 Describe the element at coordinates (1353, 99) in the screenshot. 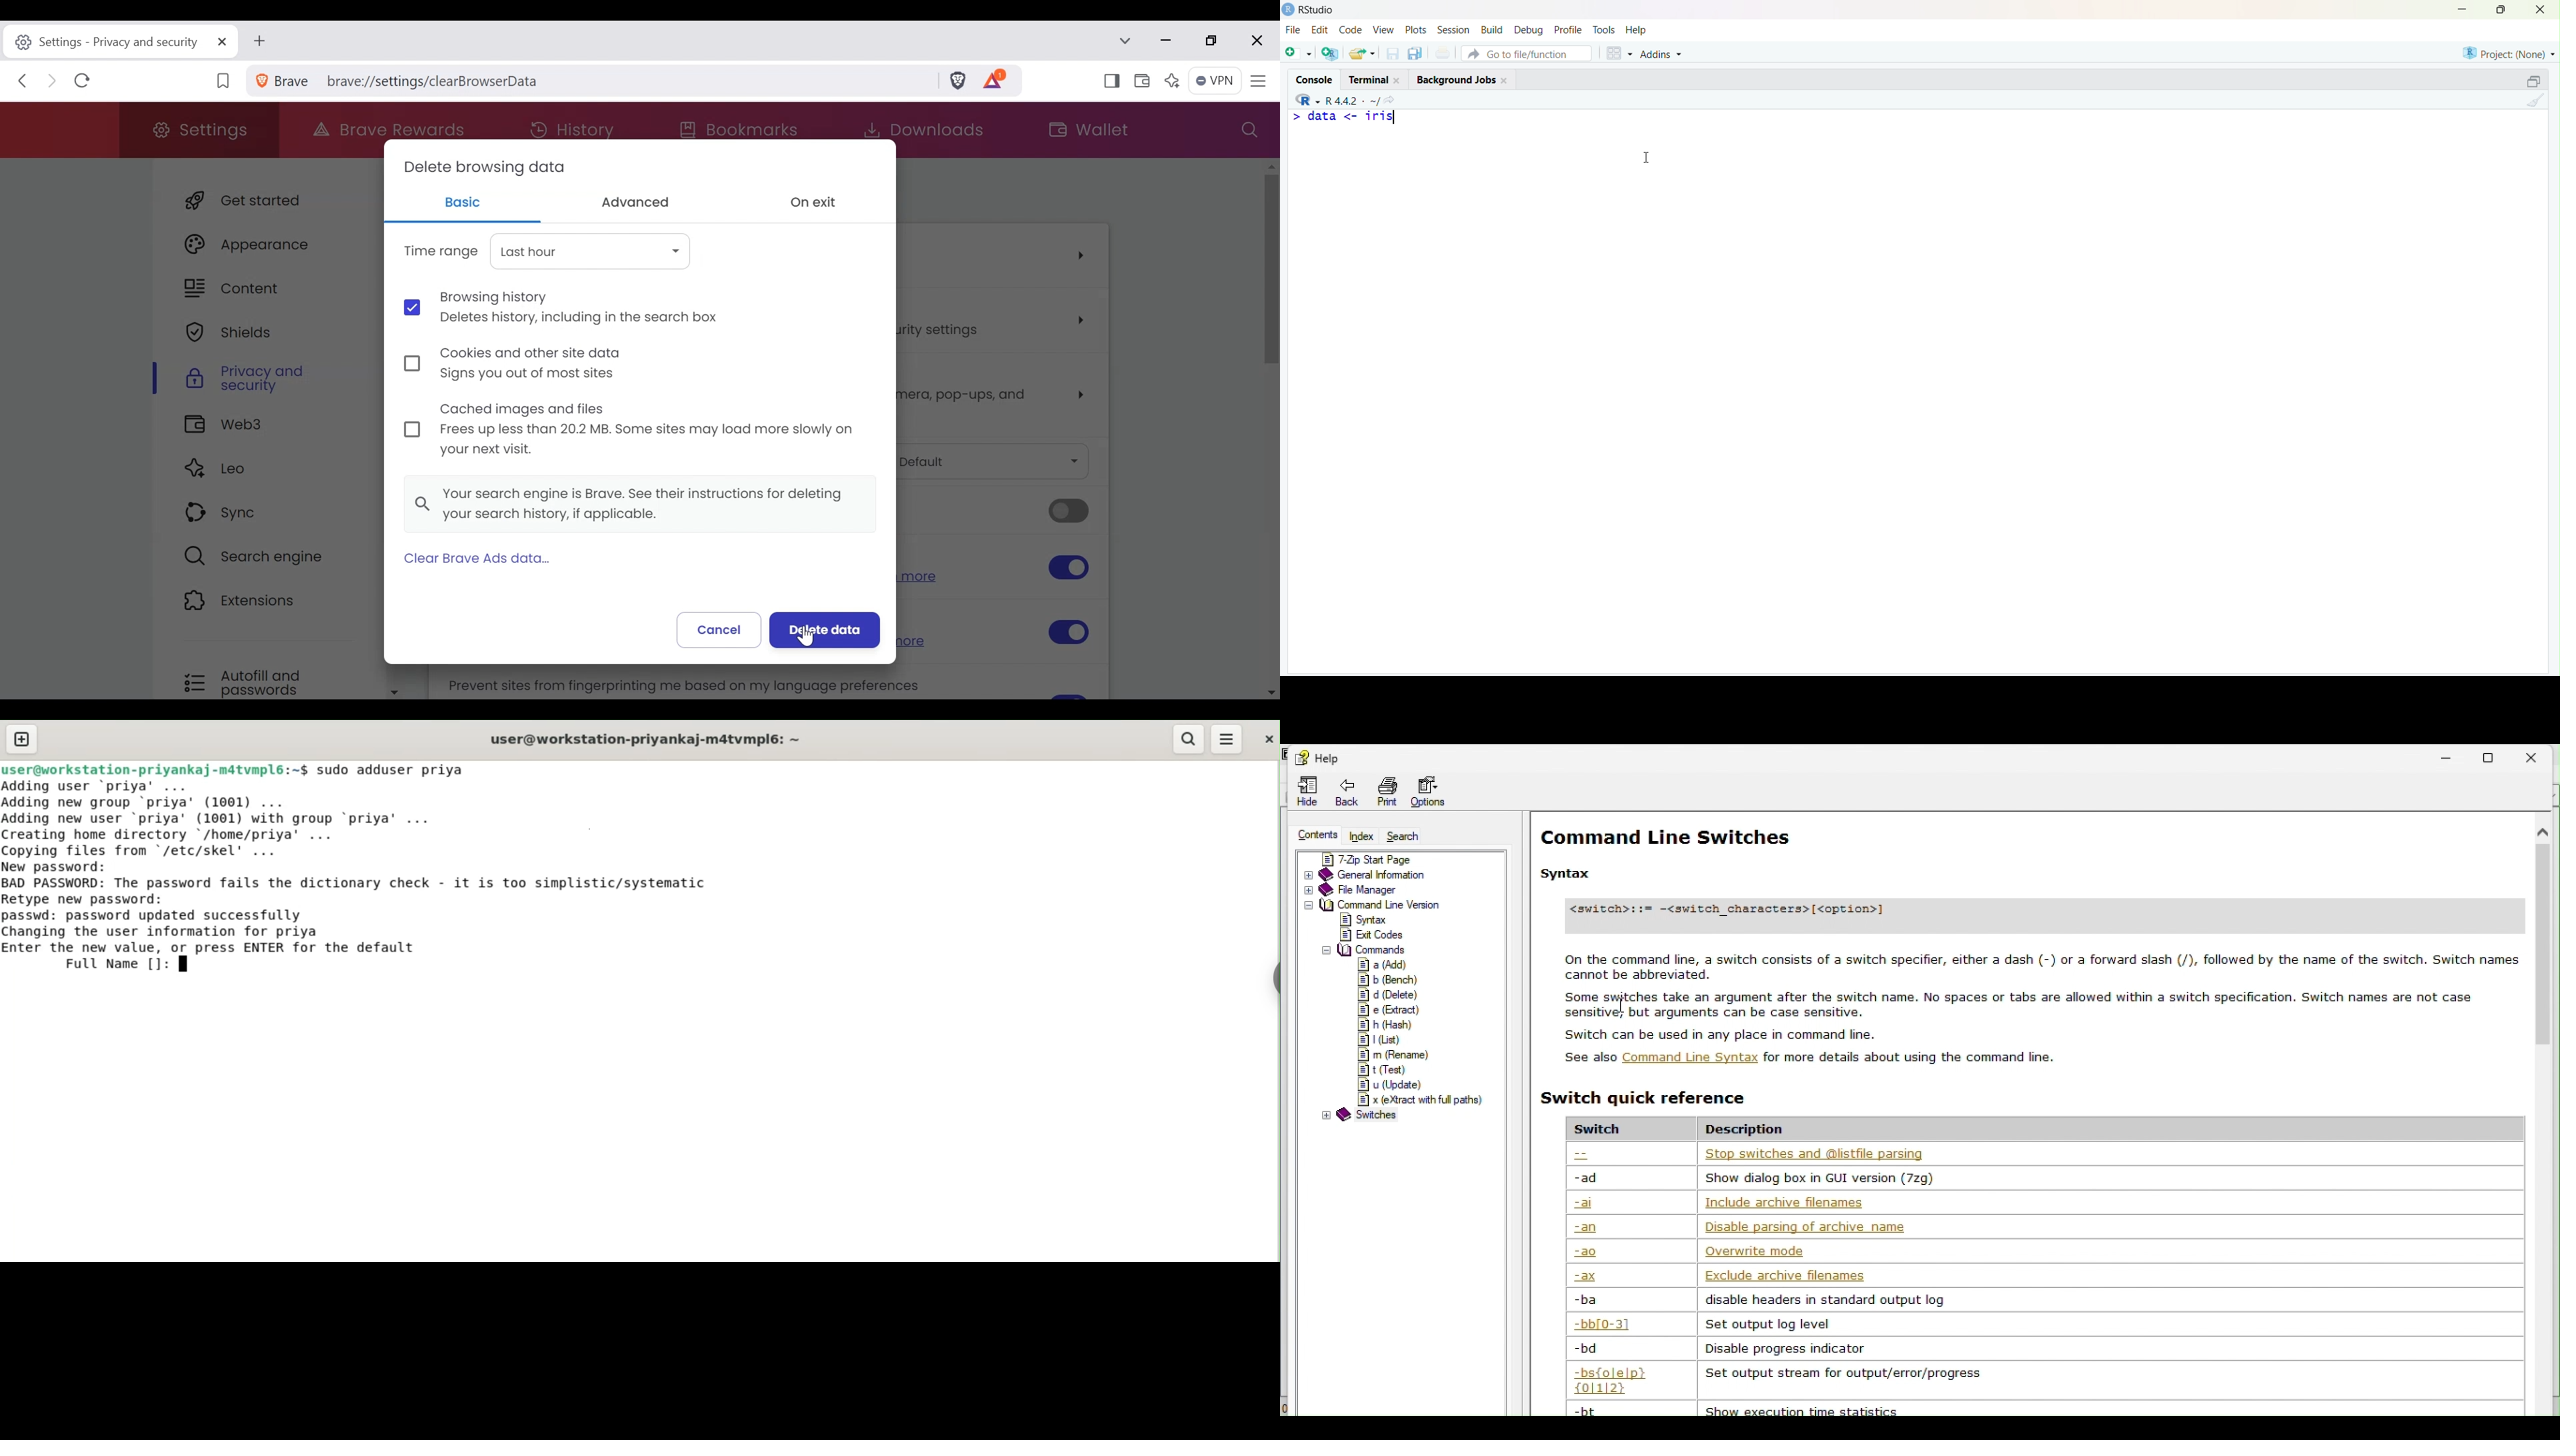

I see `R.4.4.2. ~/` at that location.